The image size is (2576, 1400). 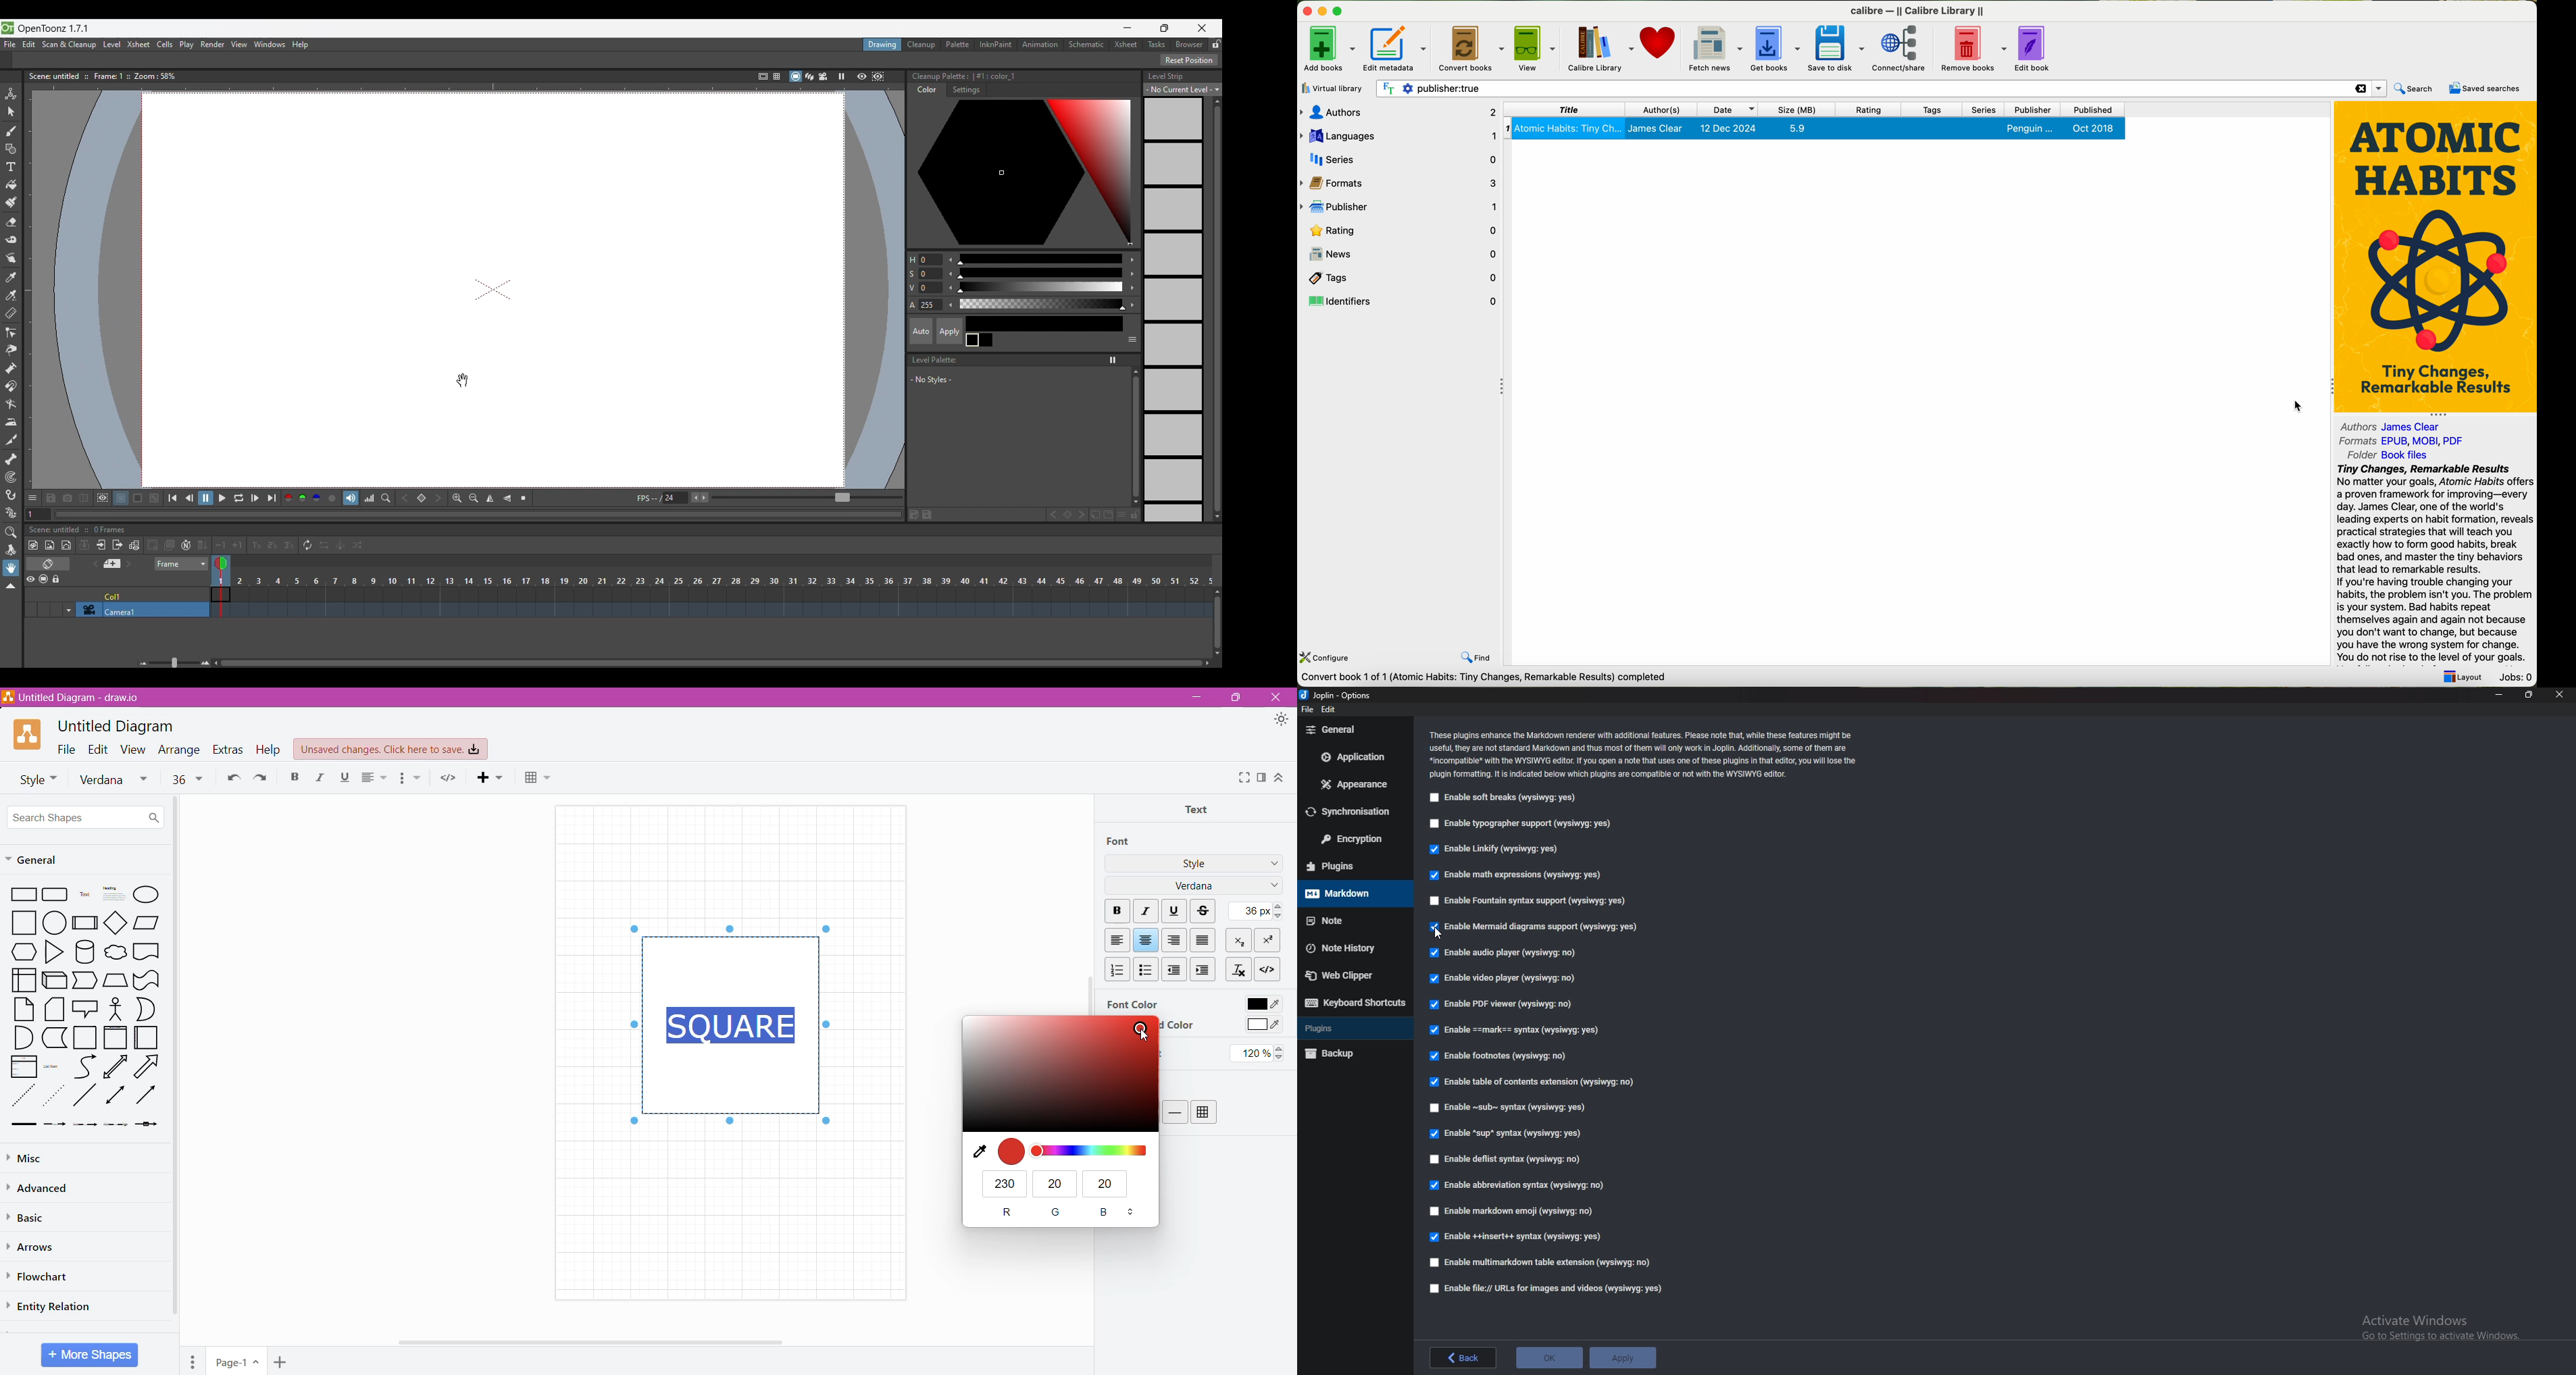 What do you see at coordinates (112, 45) in the screenshot?
I see `Level` at bounding box center [112, 45].